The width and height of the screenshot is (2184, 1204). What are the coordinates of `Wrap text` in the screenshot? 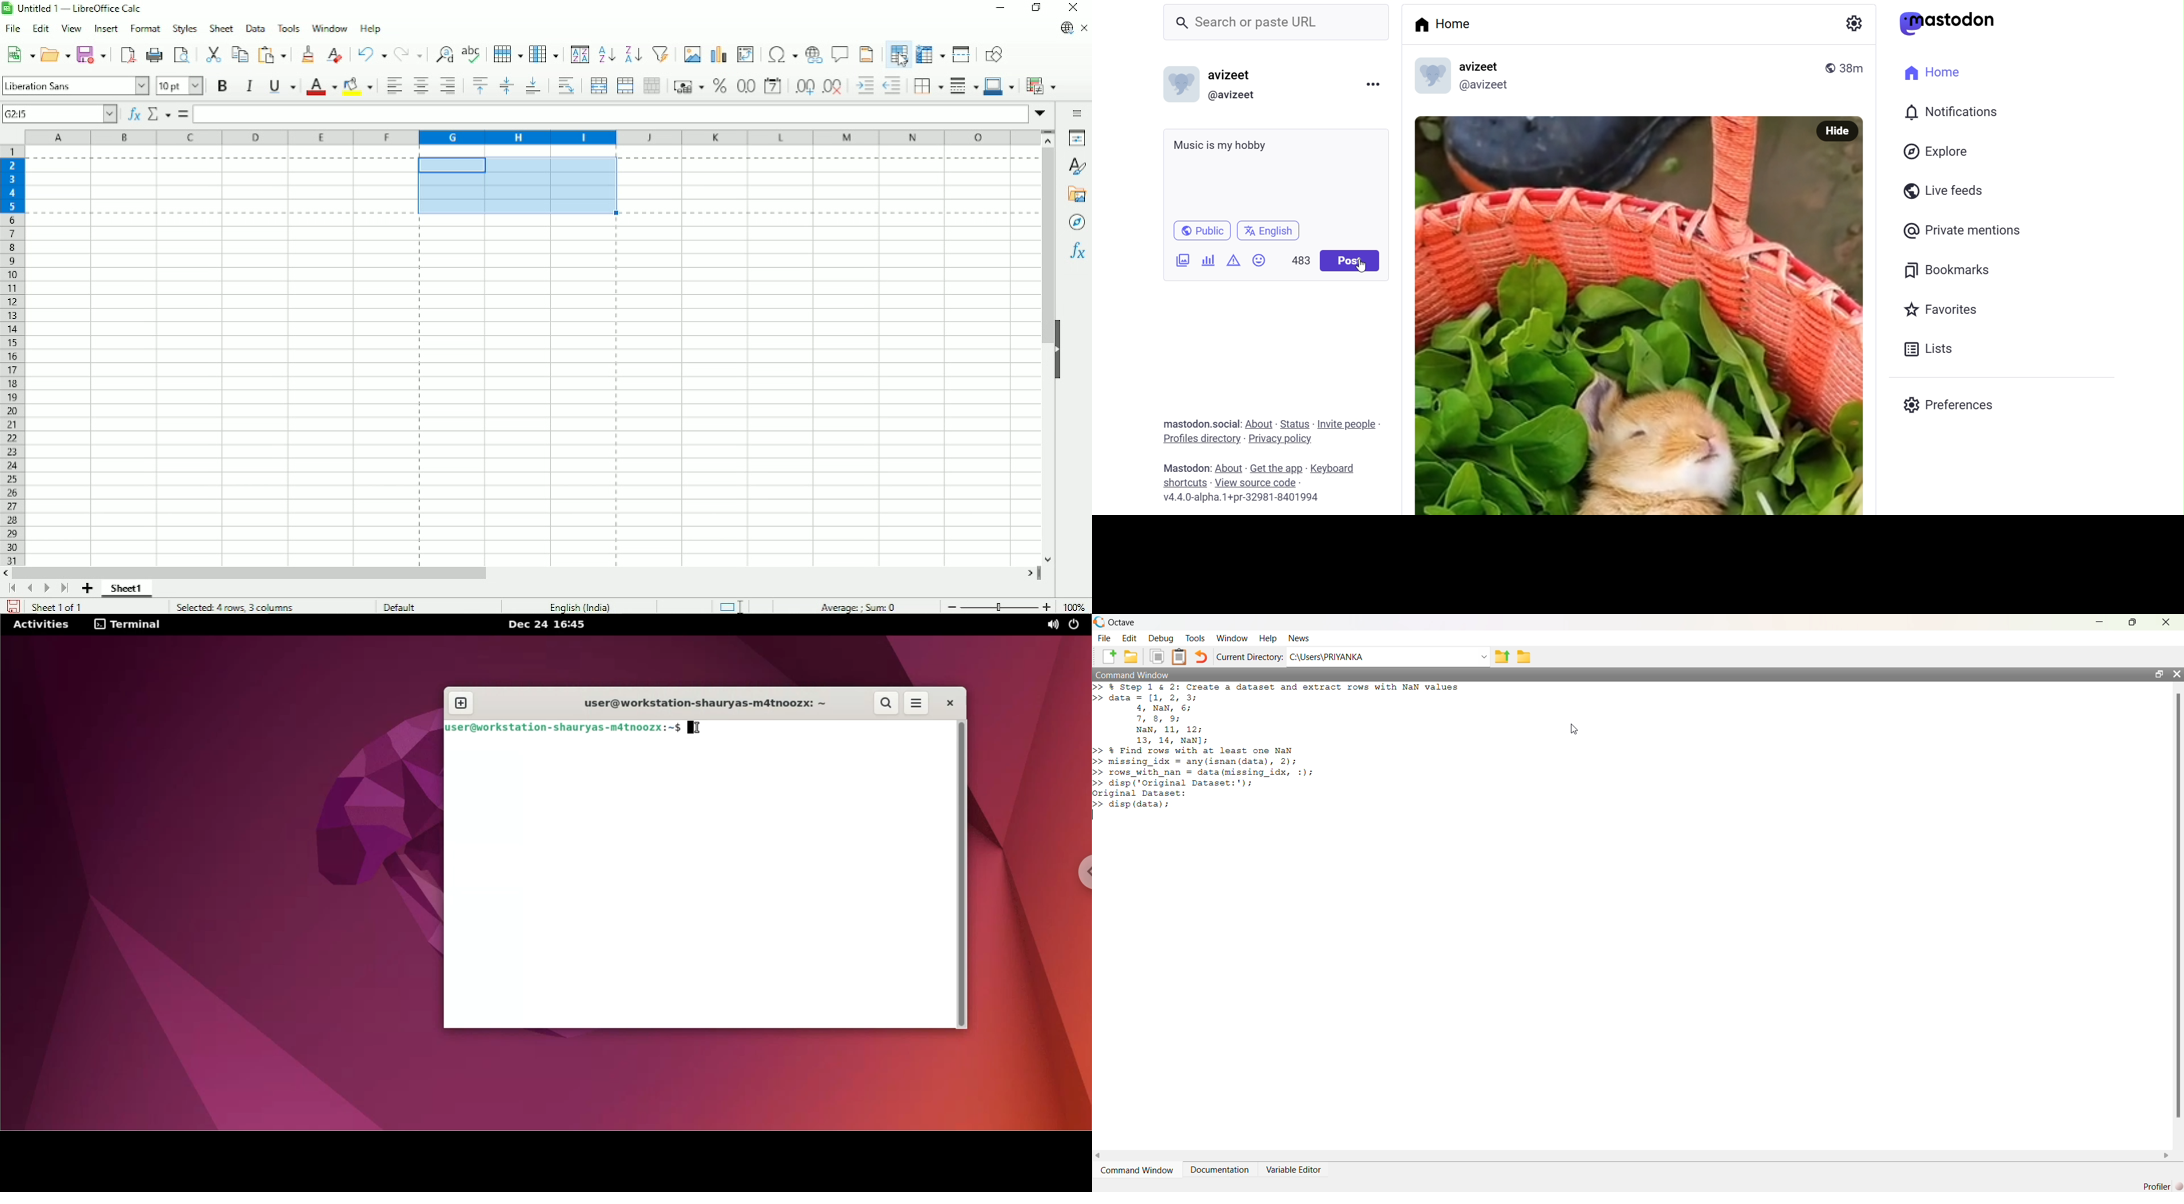 It's located at (565, 86).